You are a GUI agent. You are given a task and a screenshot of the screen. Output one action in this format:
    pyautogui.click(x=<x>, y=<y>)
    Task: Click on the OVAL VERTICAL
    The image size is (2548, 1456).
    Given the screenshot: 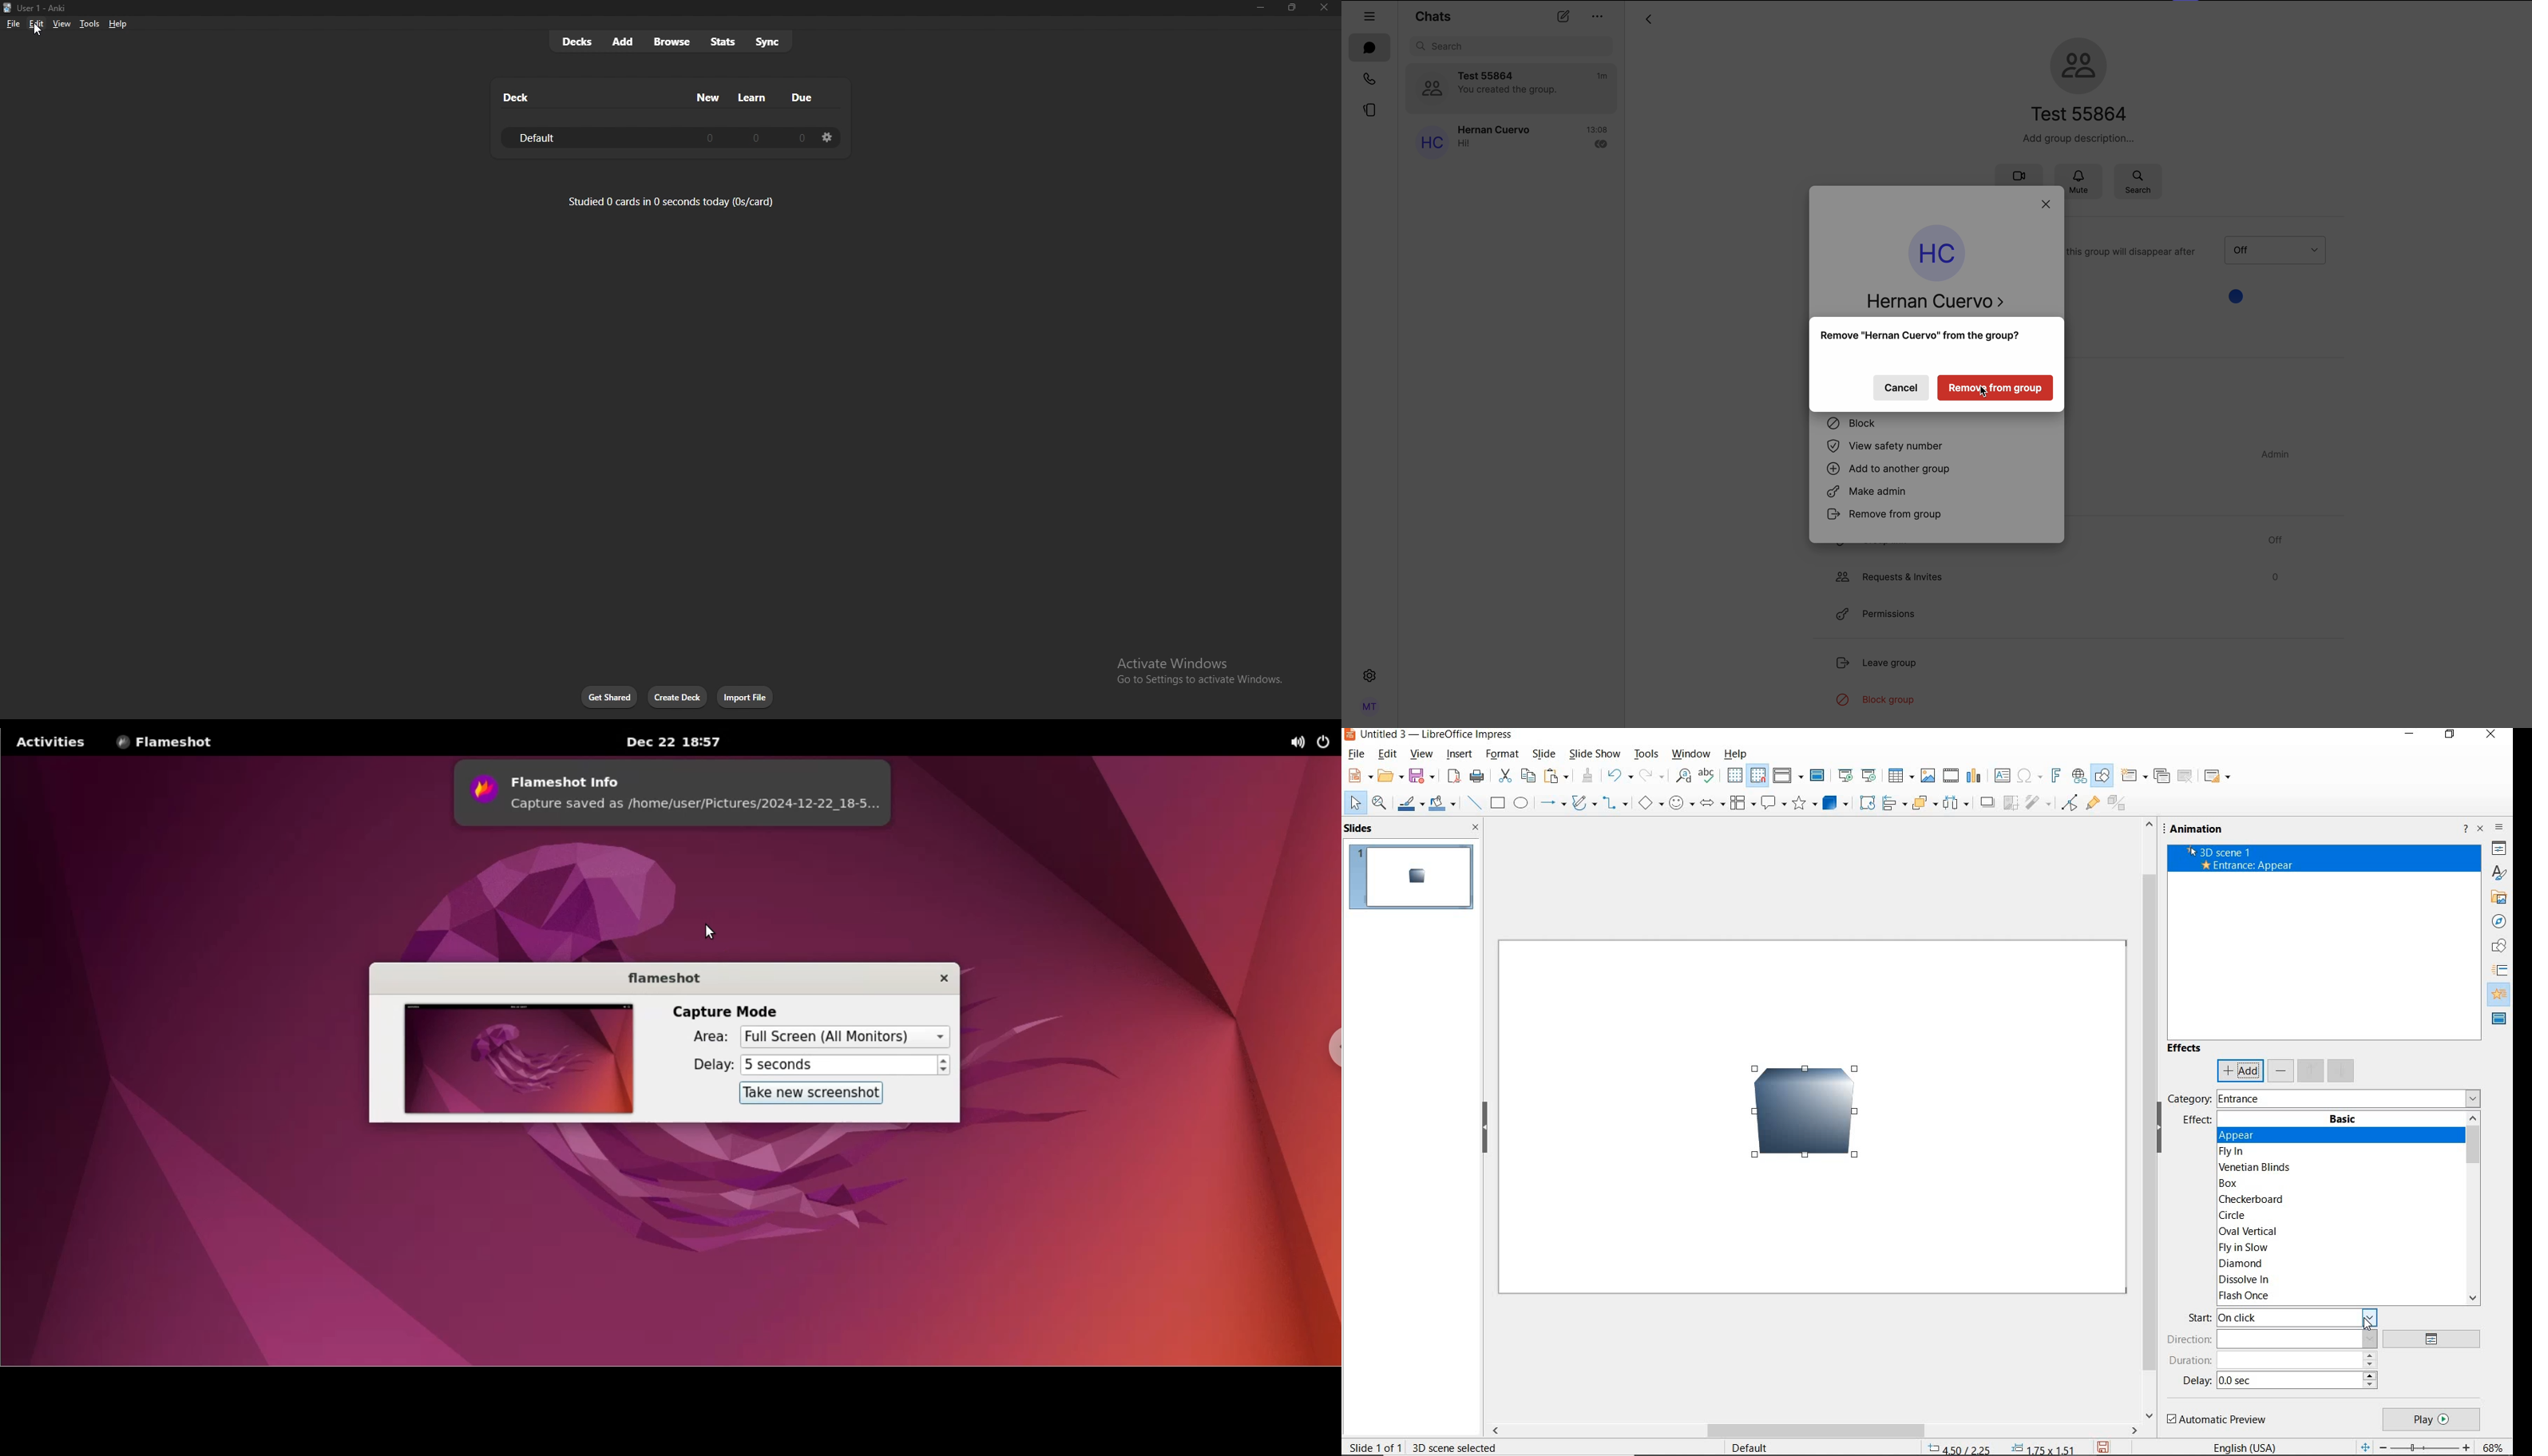 What is the action you would take?
    pyautogui.click(x=2248, y=1231)
    